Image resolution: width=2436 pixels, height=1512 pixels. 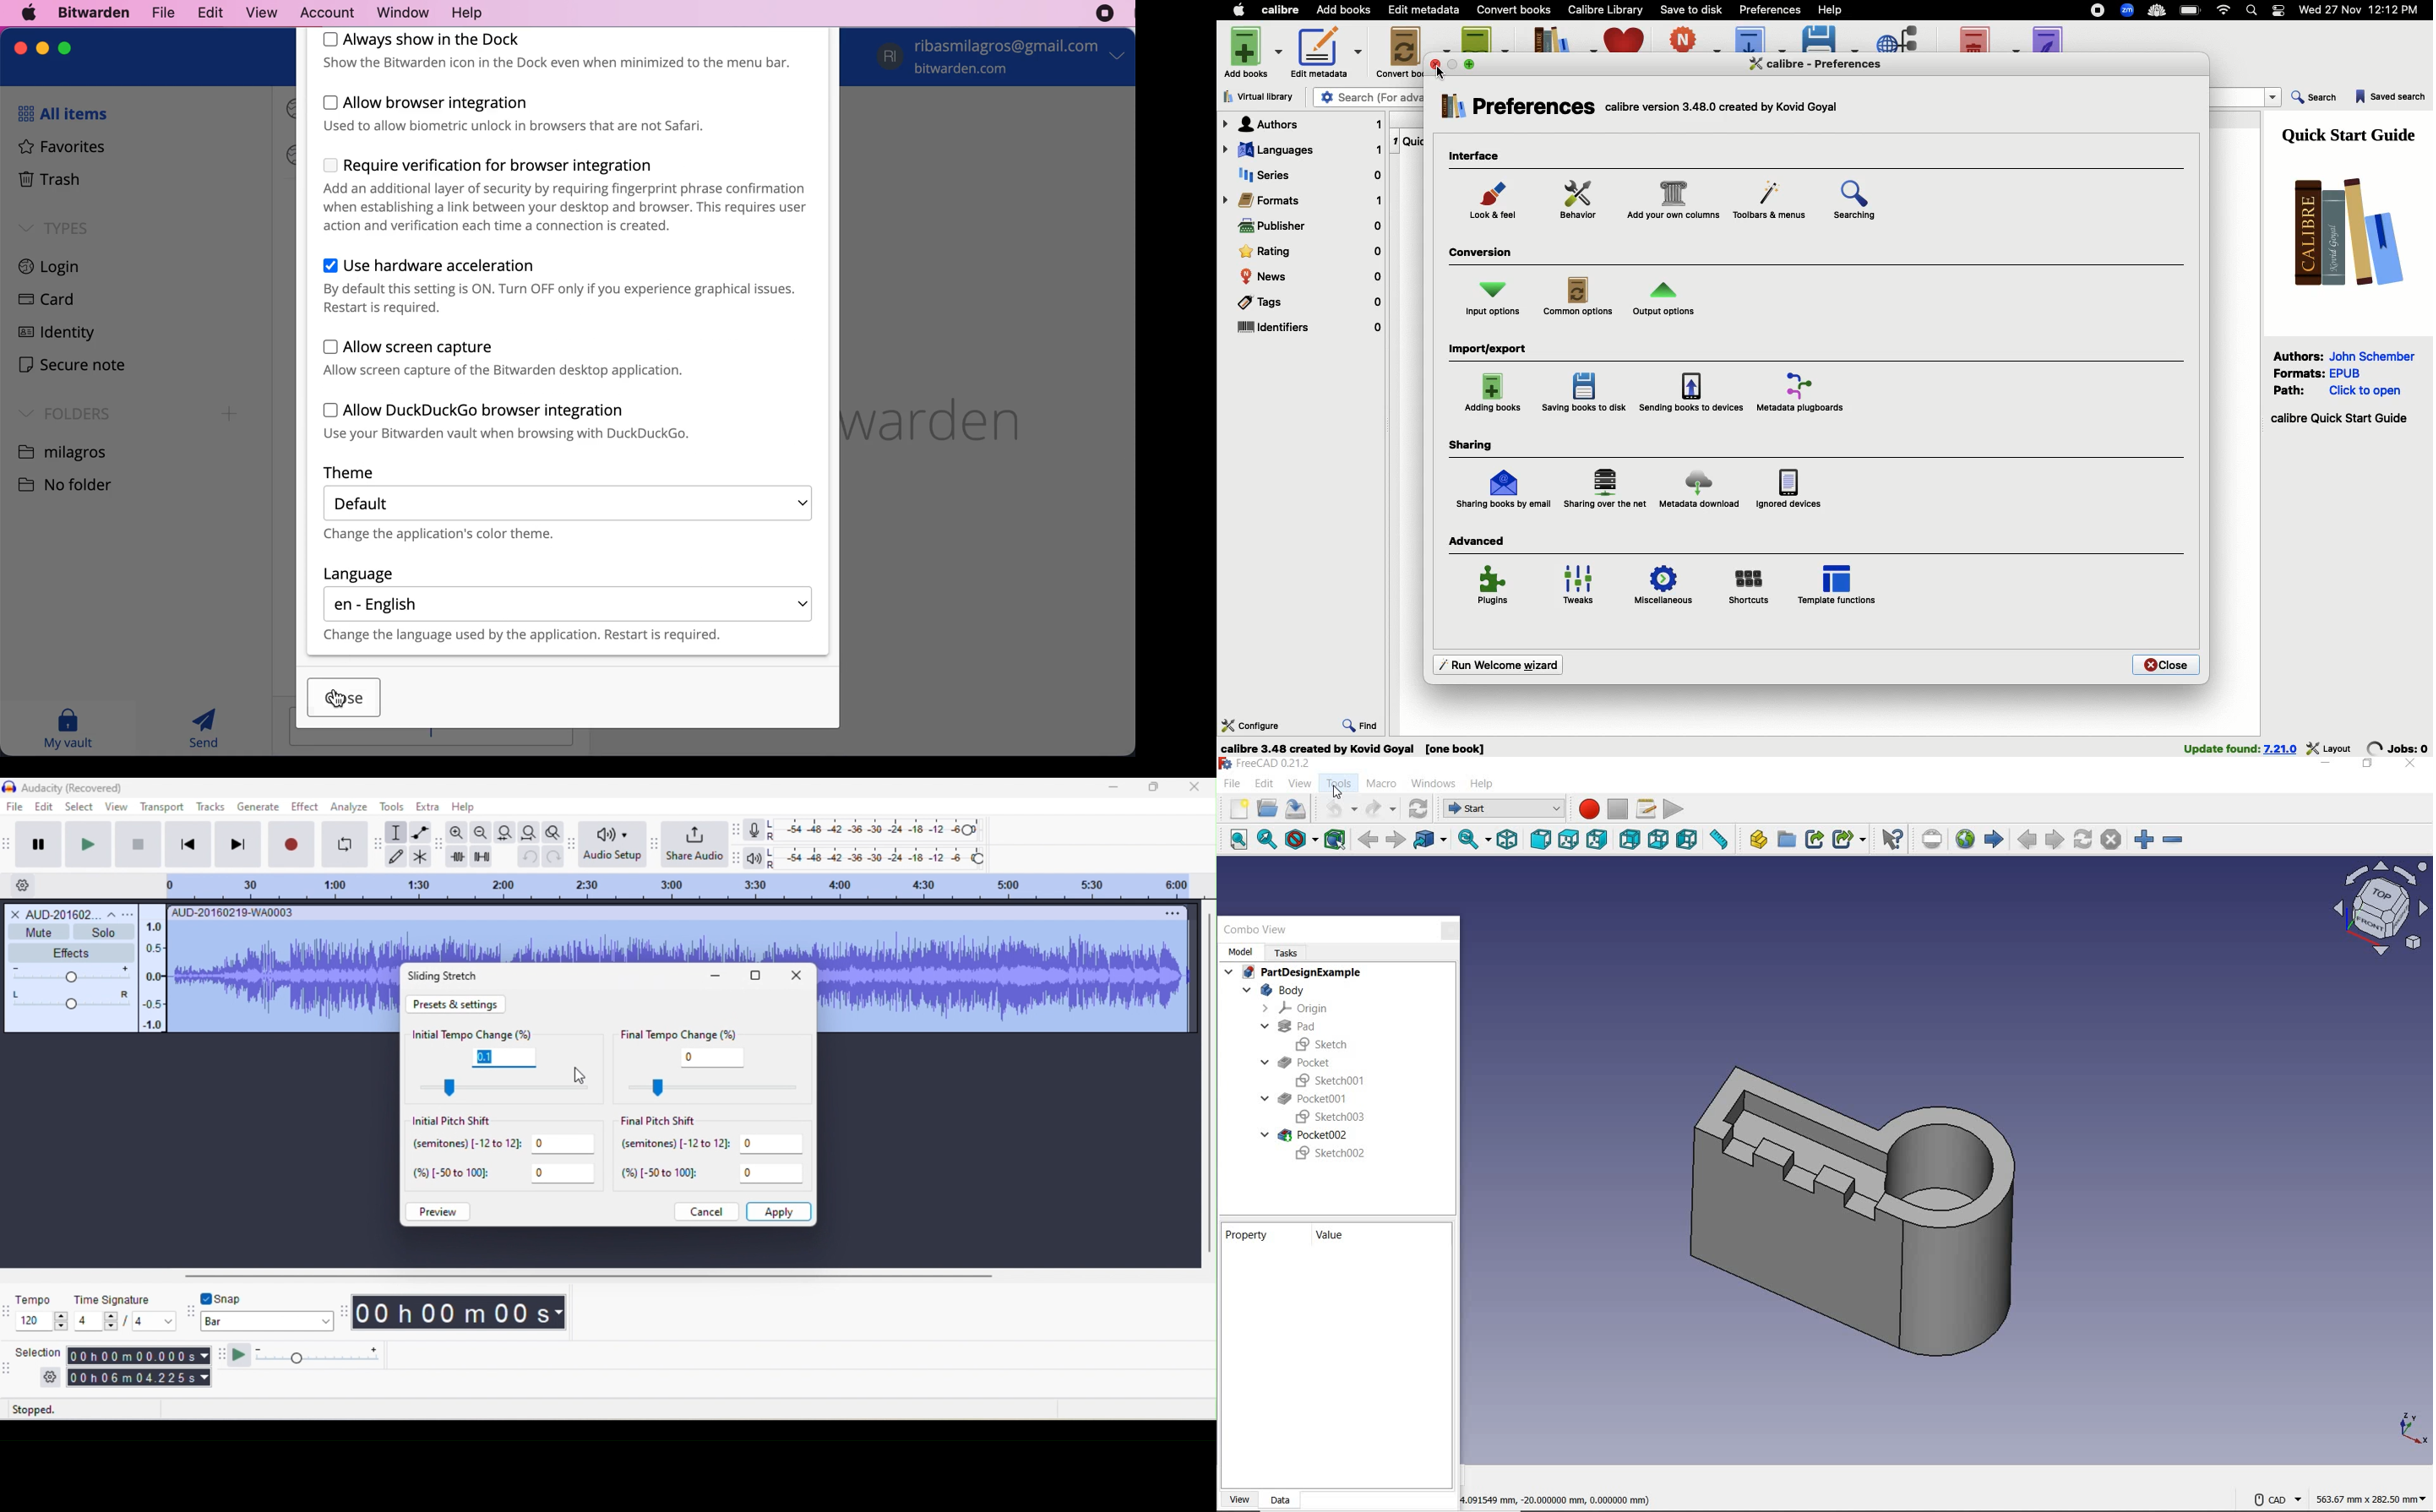 What do you see at coordinates (1370, 841) in the screenshot?
I see `Back` at bounding box center [1370, 841].